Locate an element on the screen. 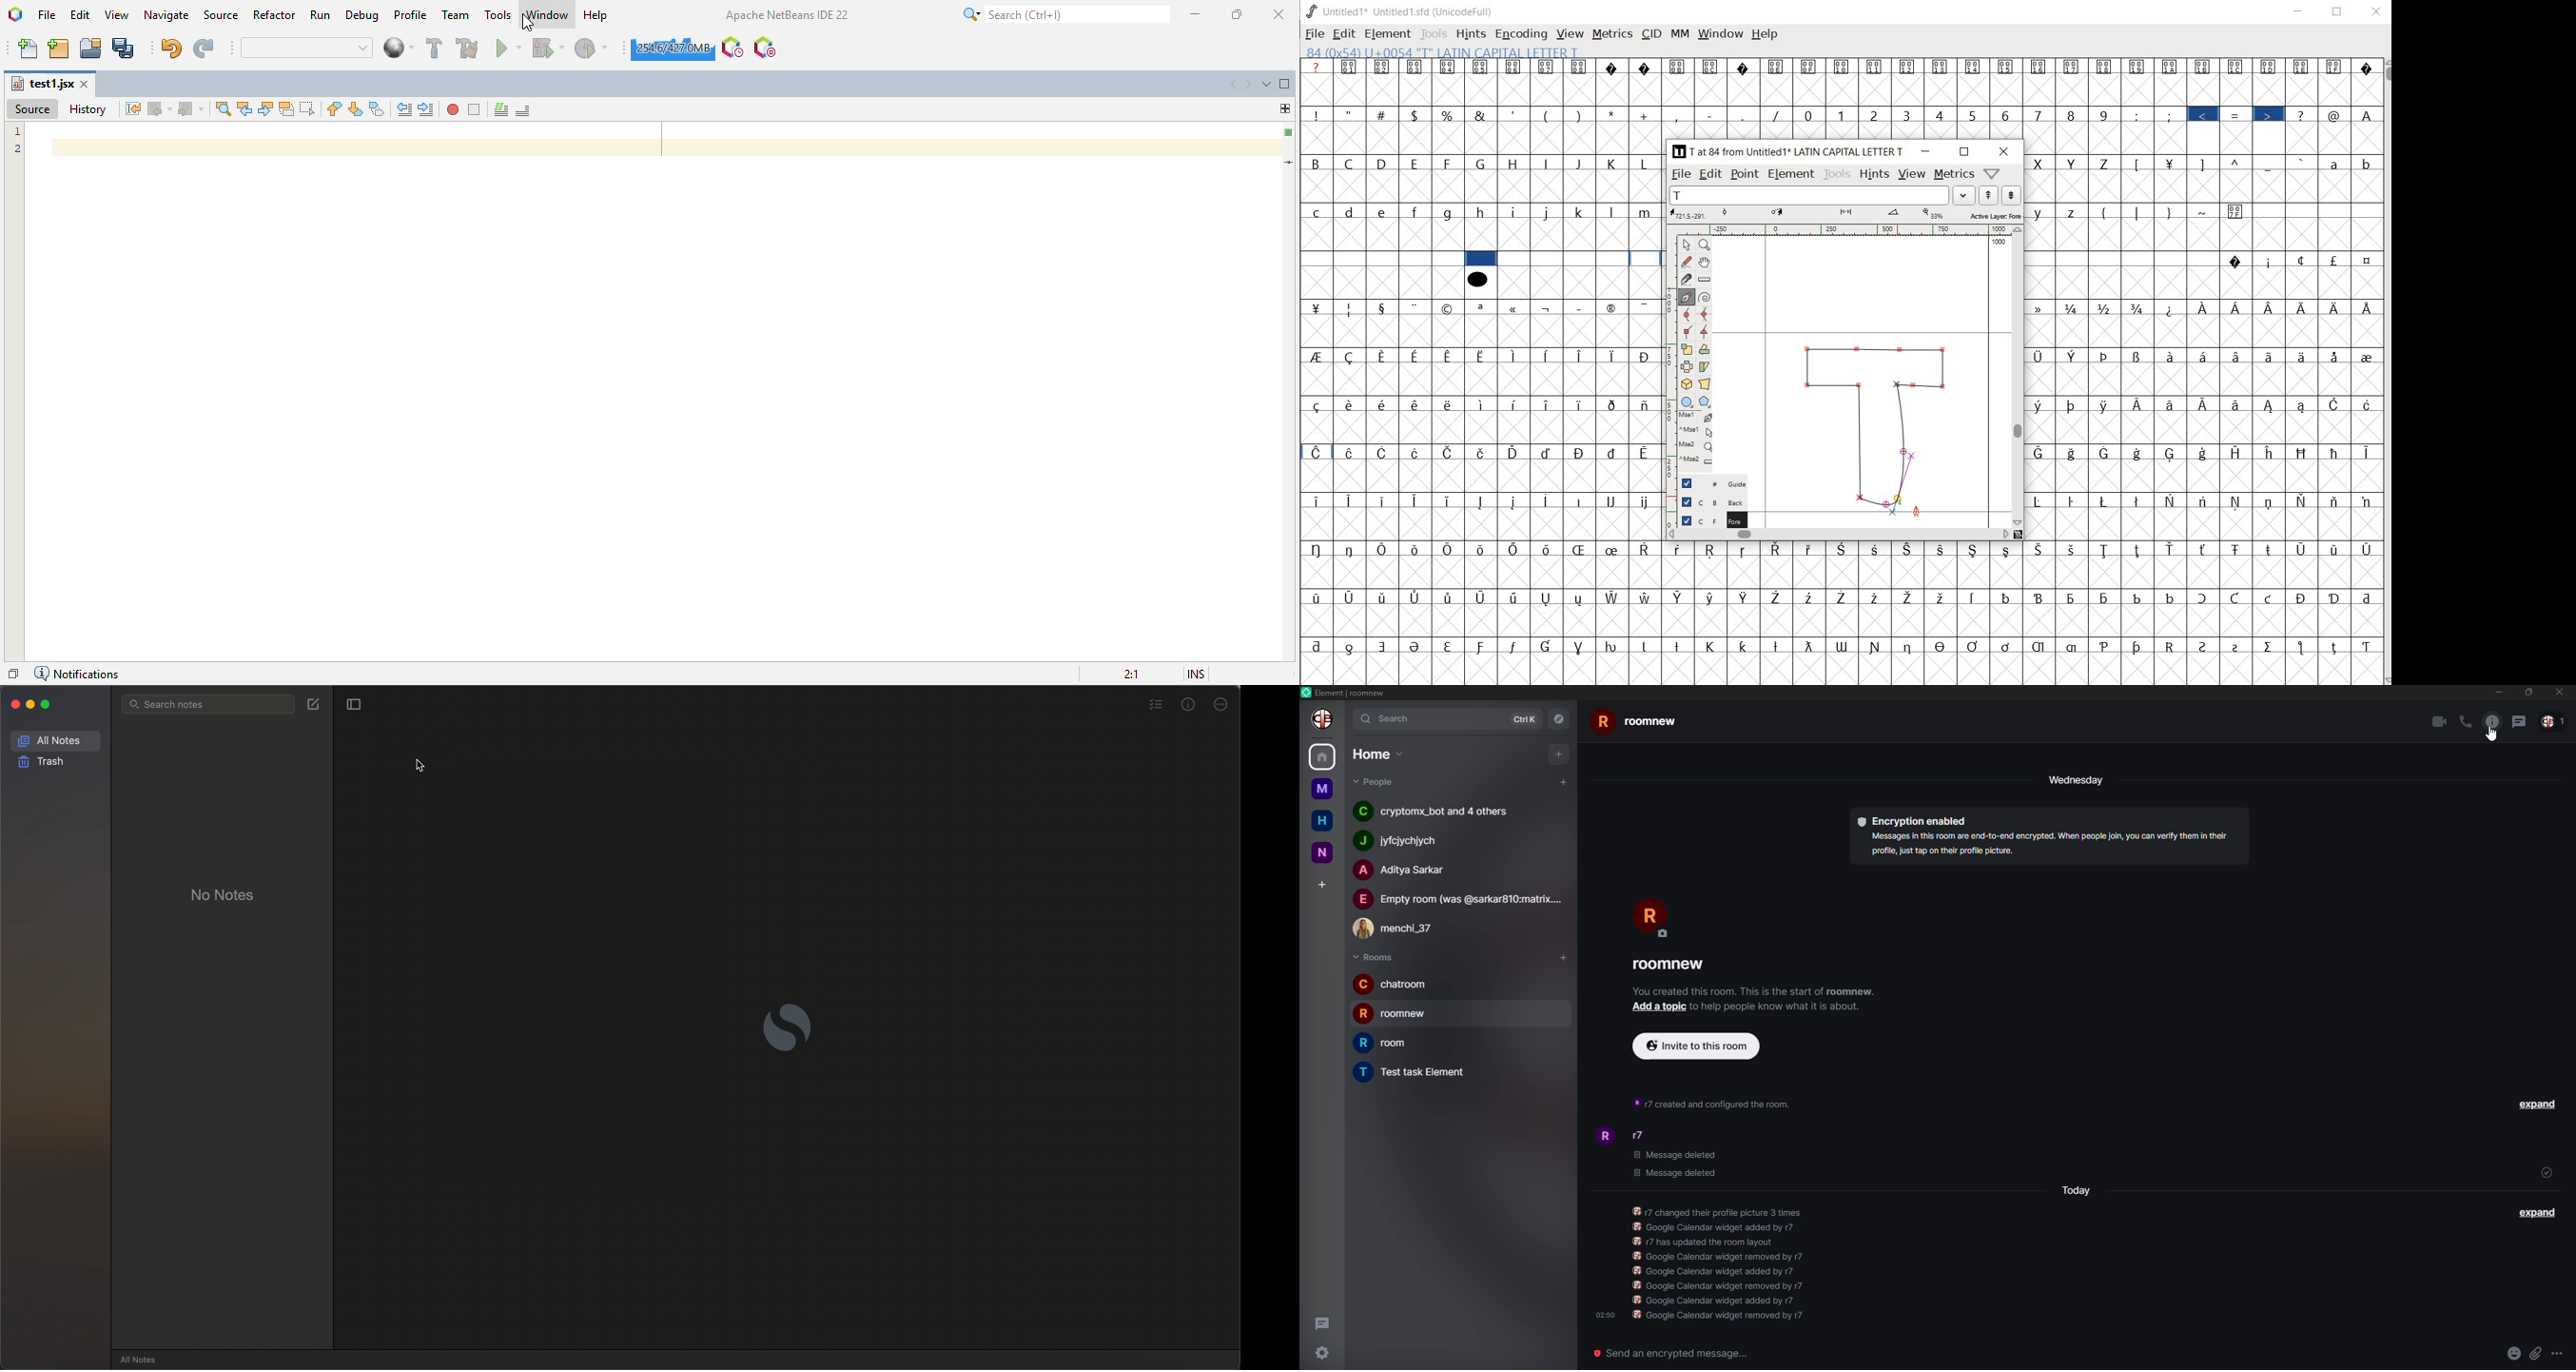 This screenshot has width=2576, height=1372. Symbol is located at coordinates (1350, 452).